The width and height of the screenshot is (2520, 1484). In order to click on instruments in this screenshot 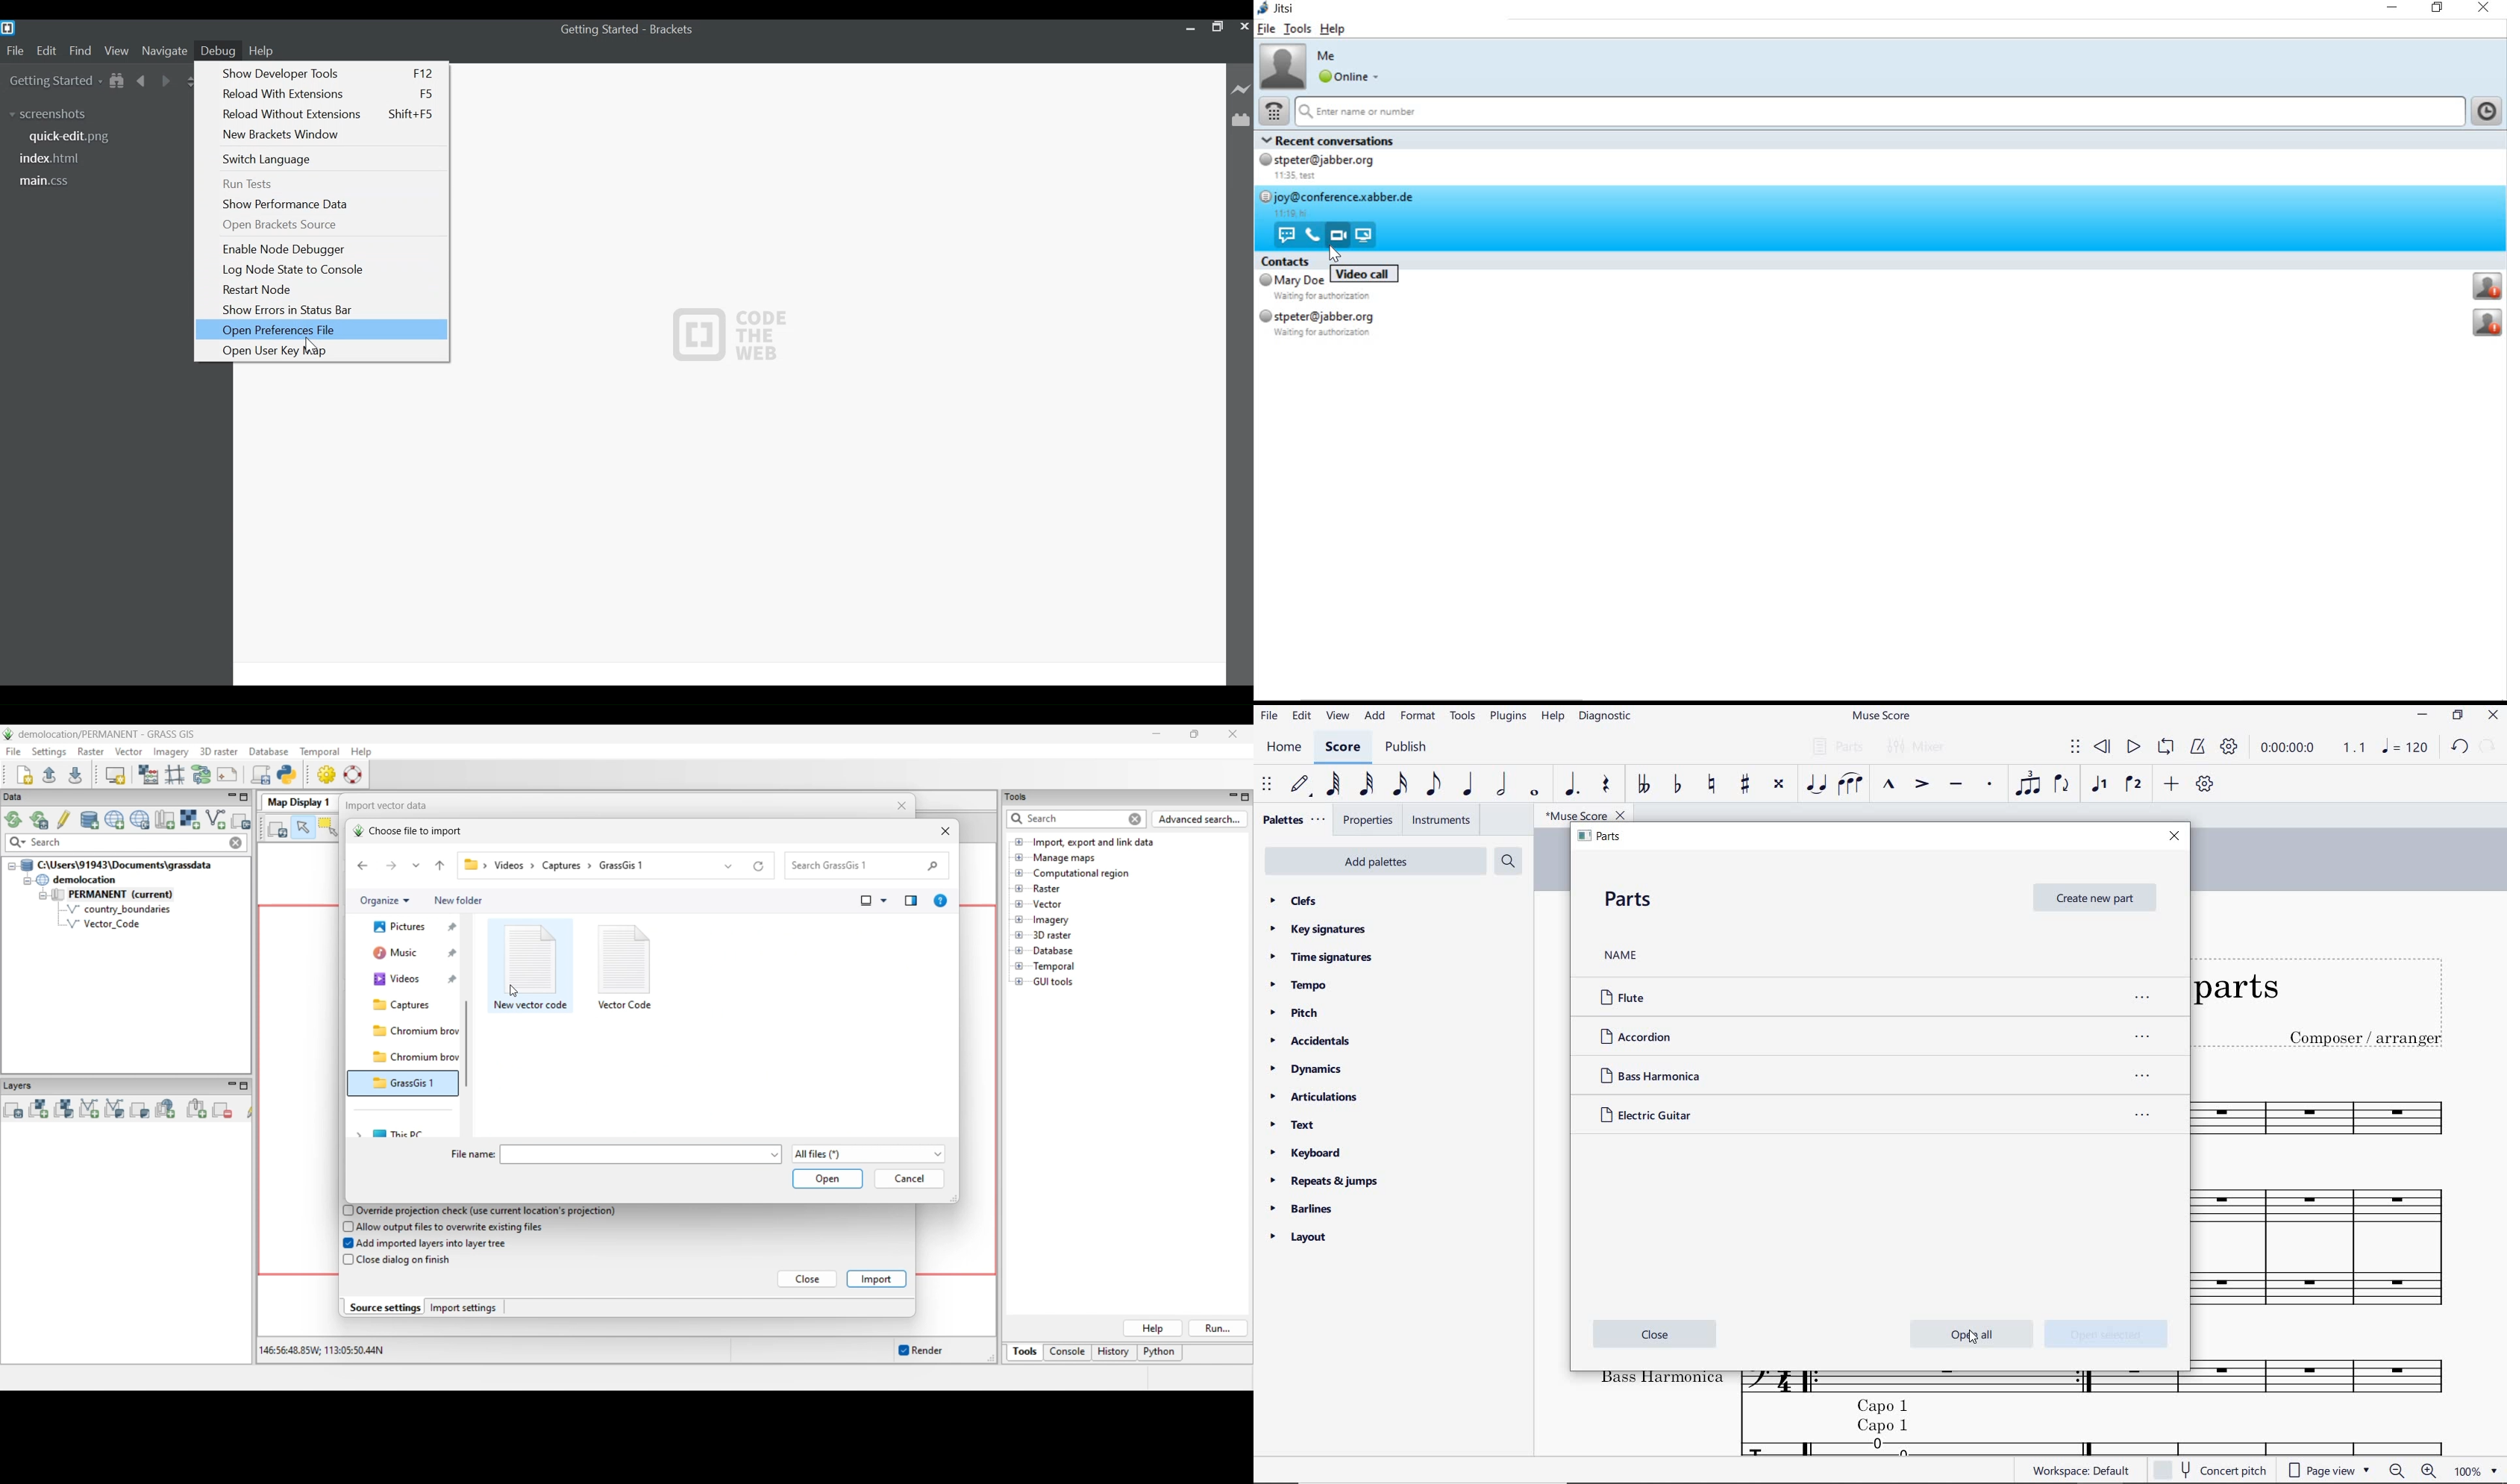, I will do `click(1440, 820)`.